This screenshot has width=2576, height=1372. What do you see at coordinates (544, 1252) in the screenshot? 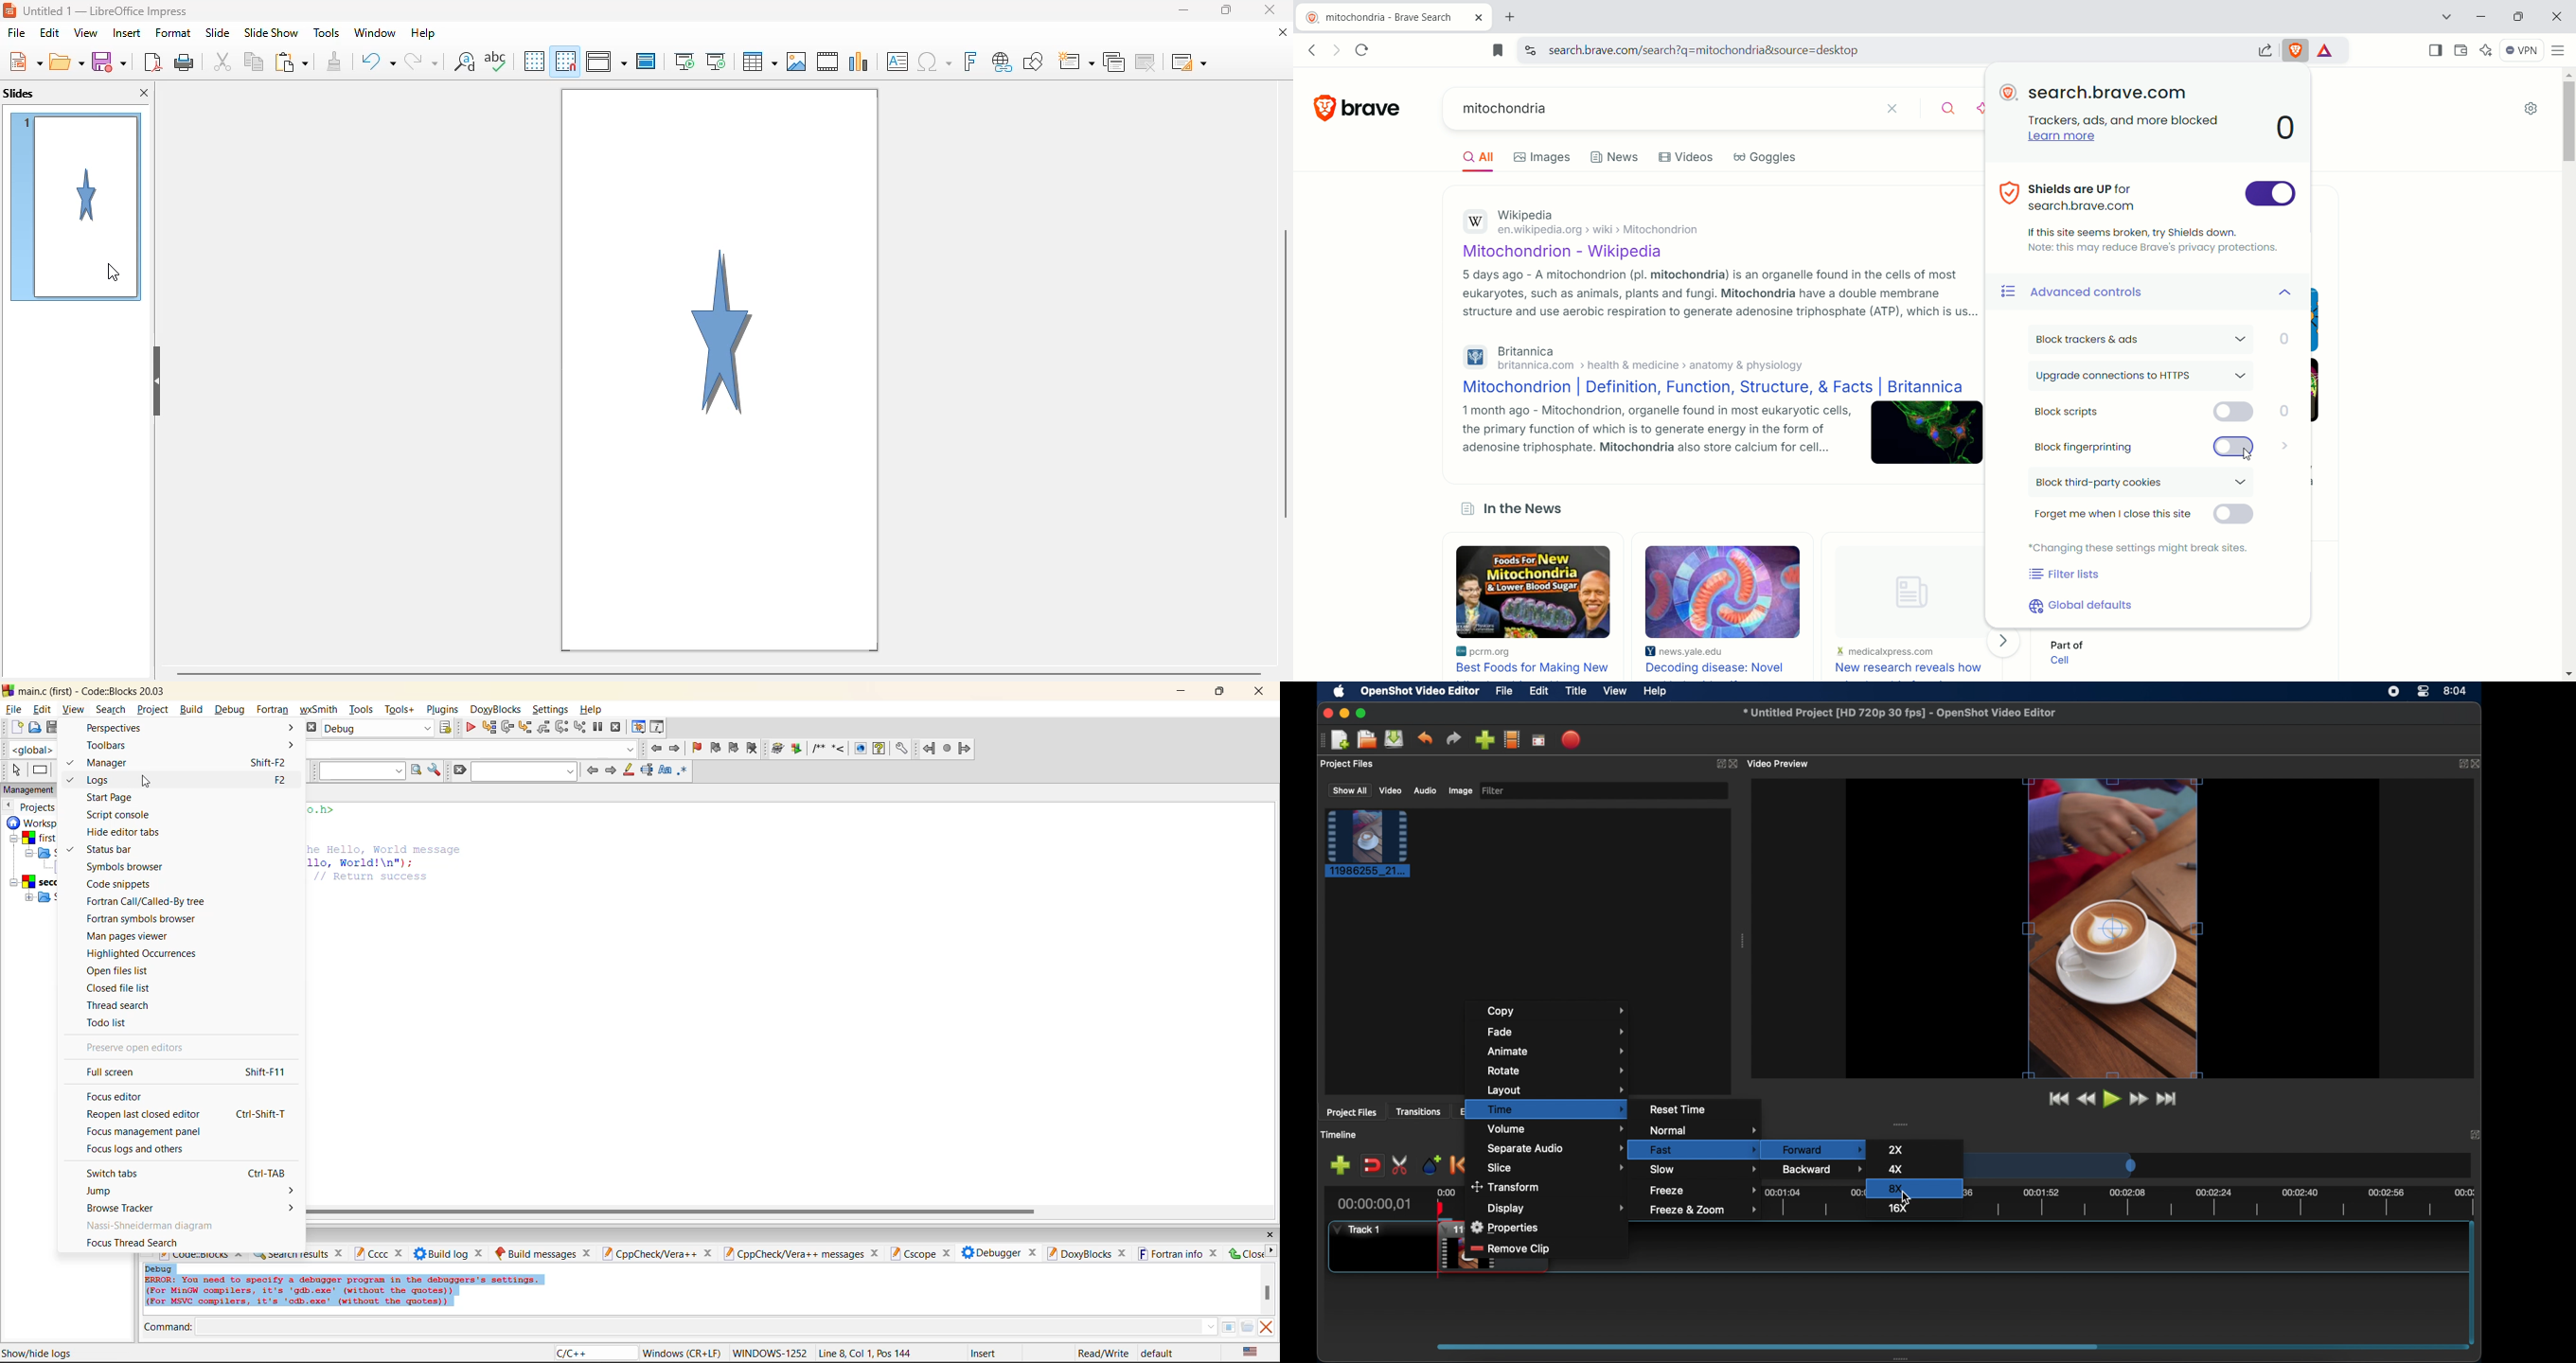
I see `build messages` at bounding box center [544, 1252].